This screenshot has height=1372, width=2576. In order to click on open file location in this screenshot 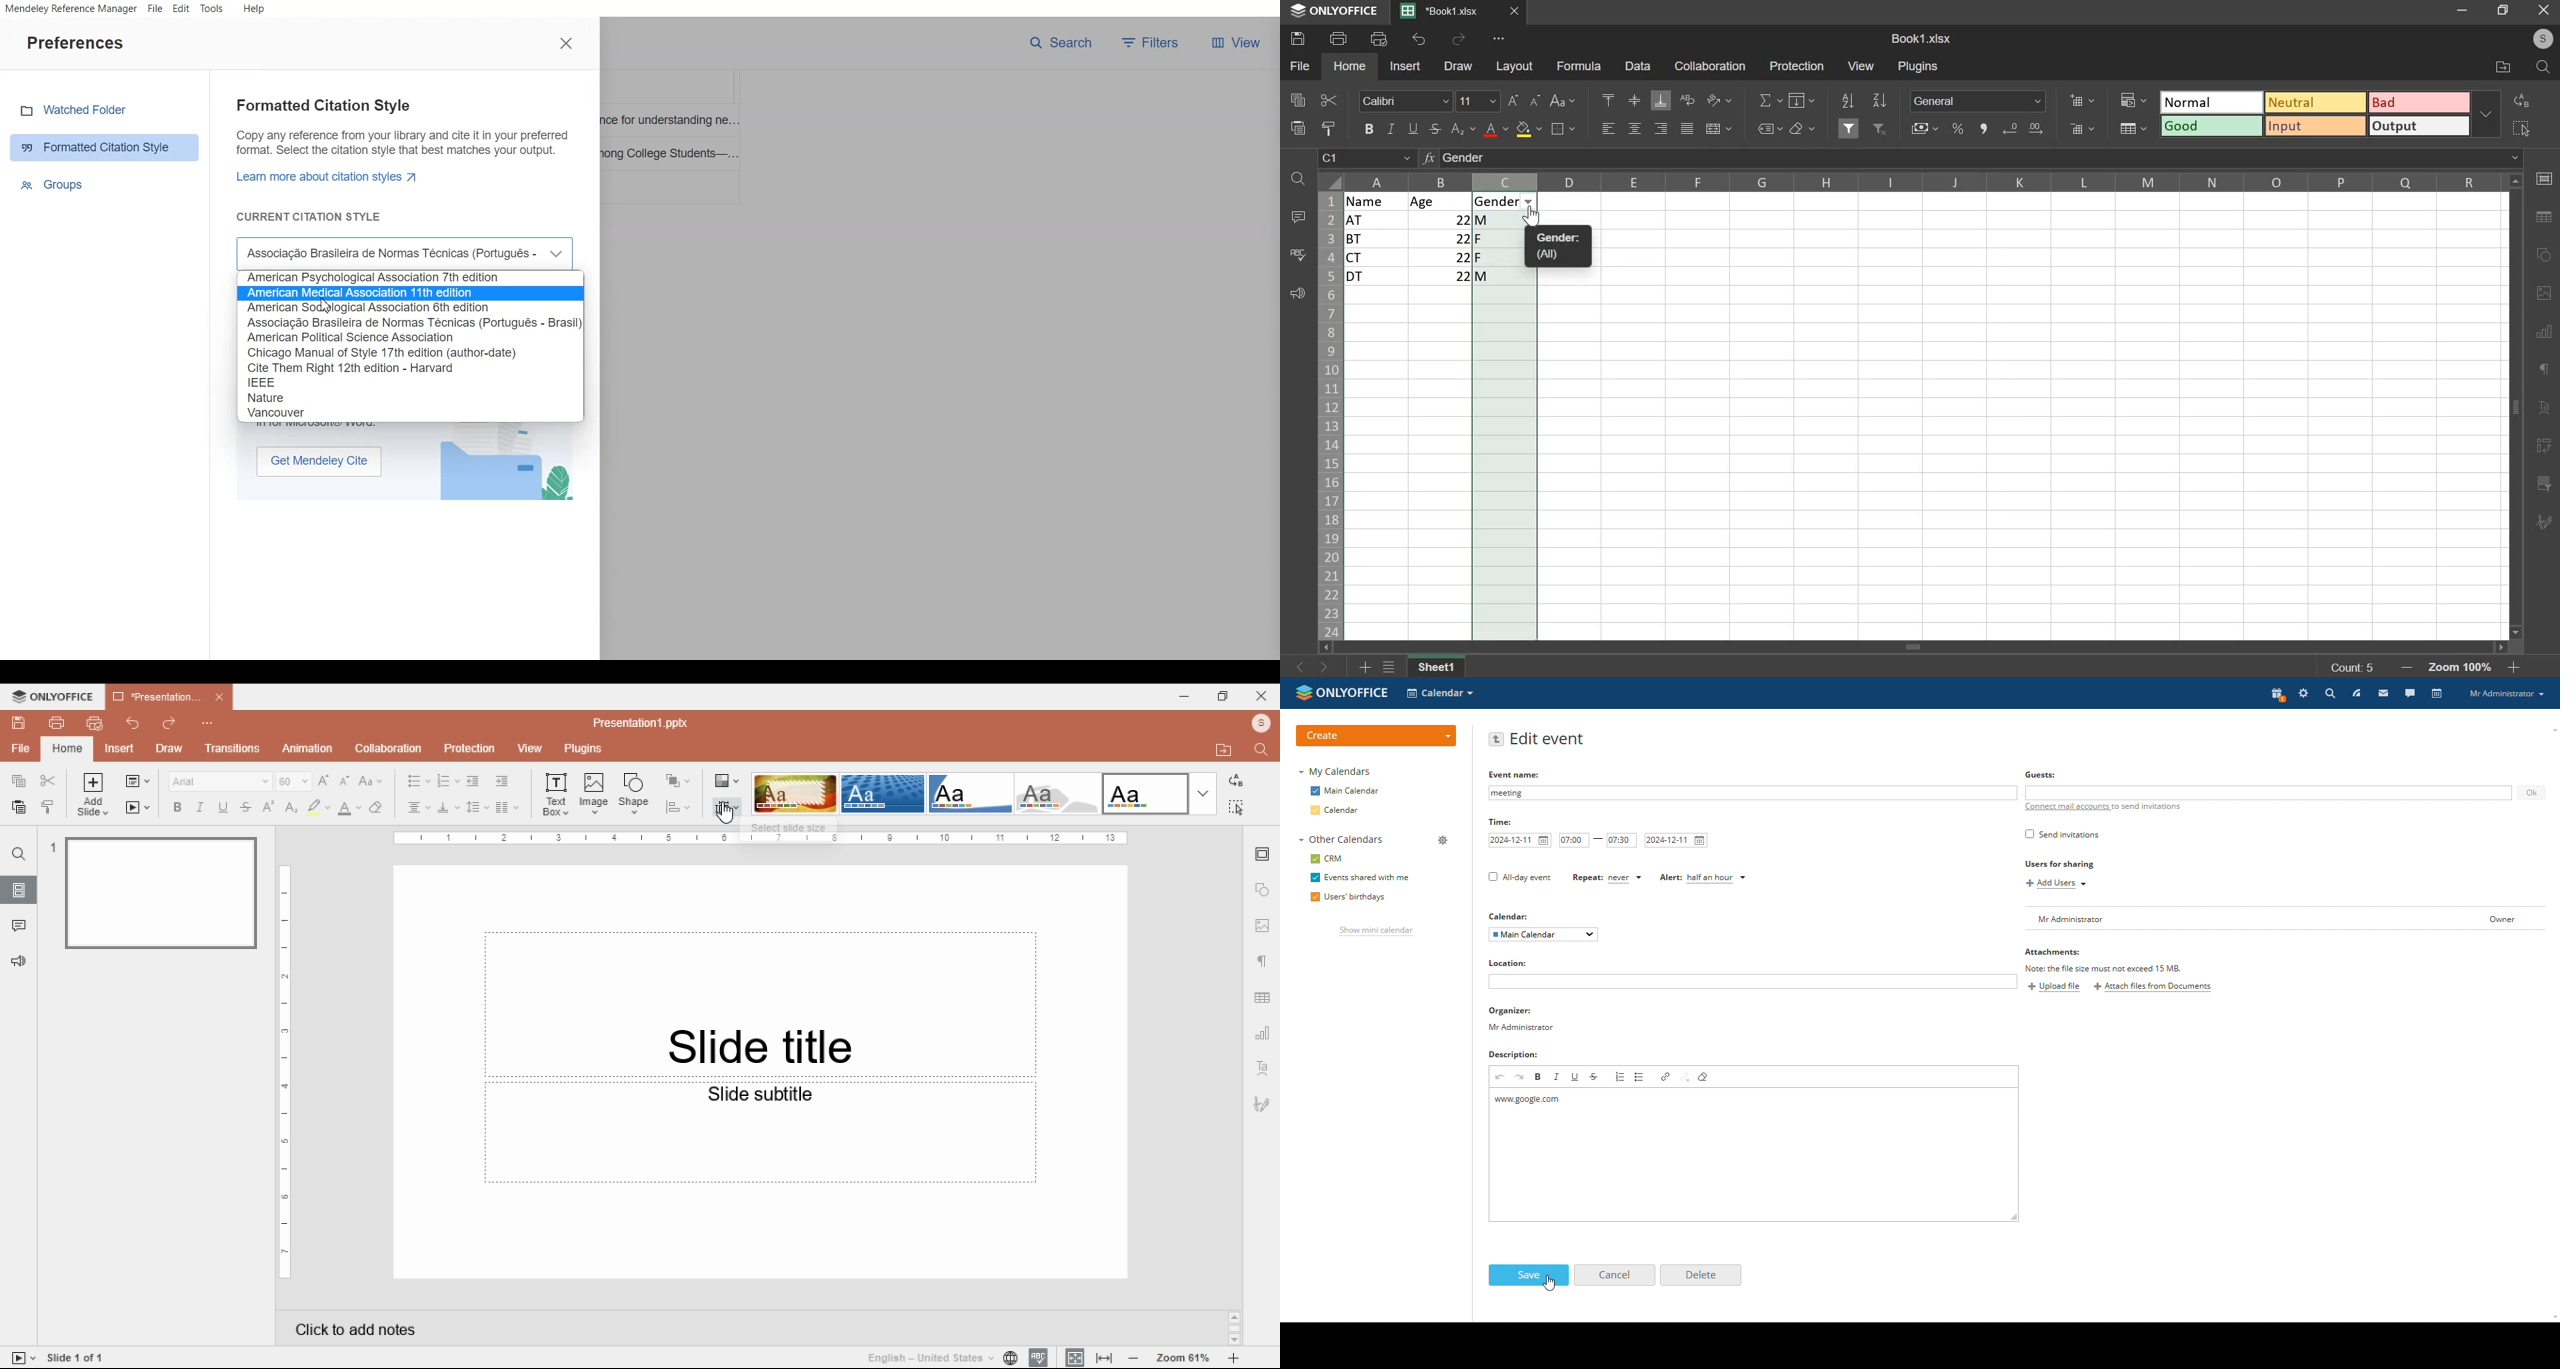, I will do `click(2505, 68)`.